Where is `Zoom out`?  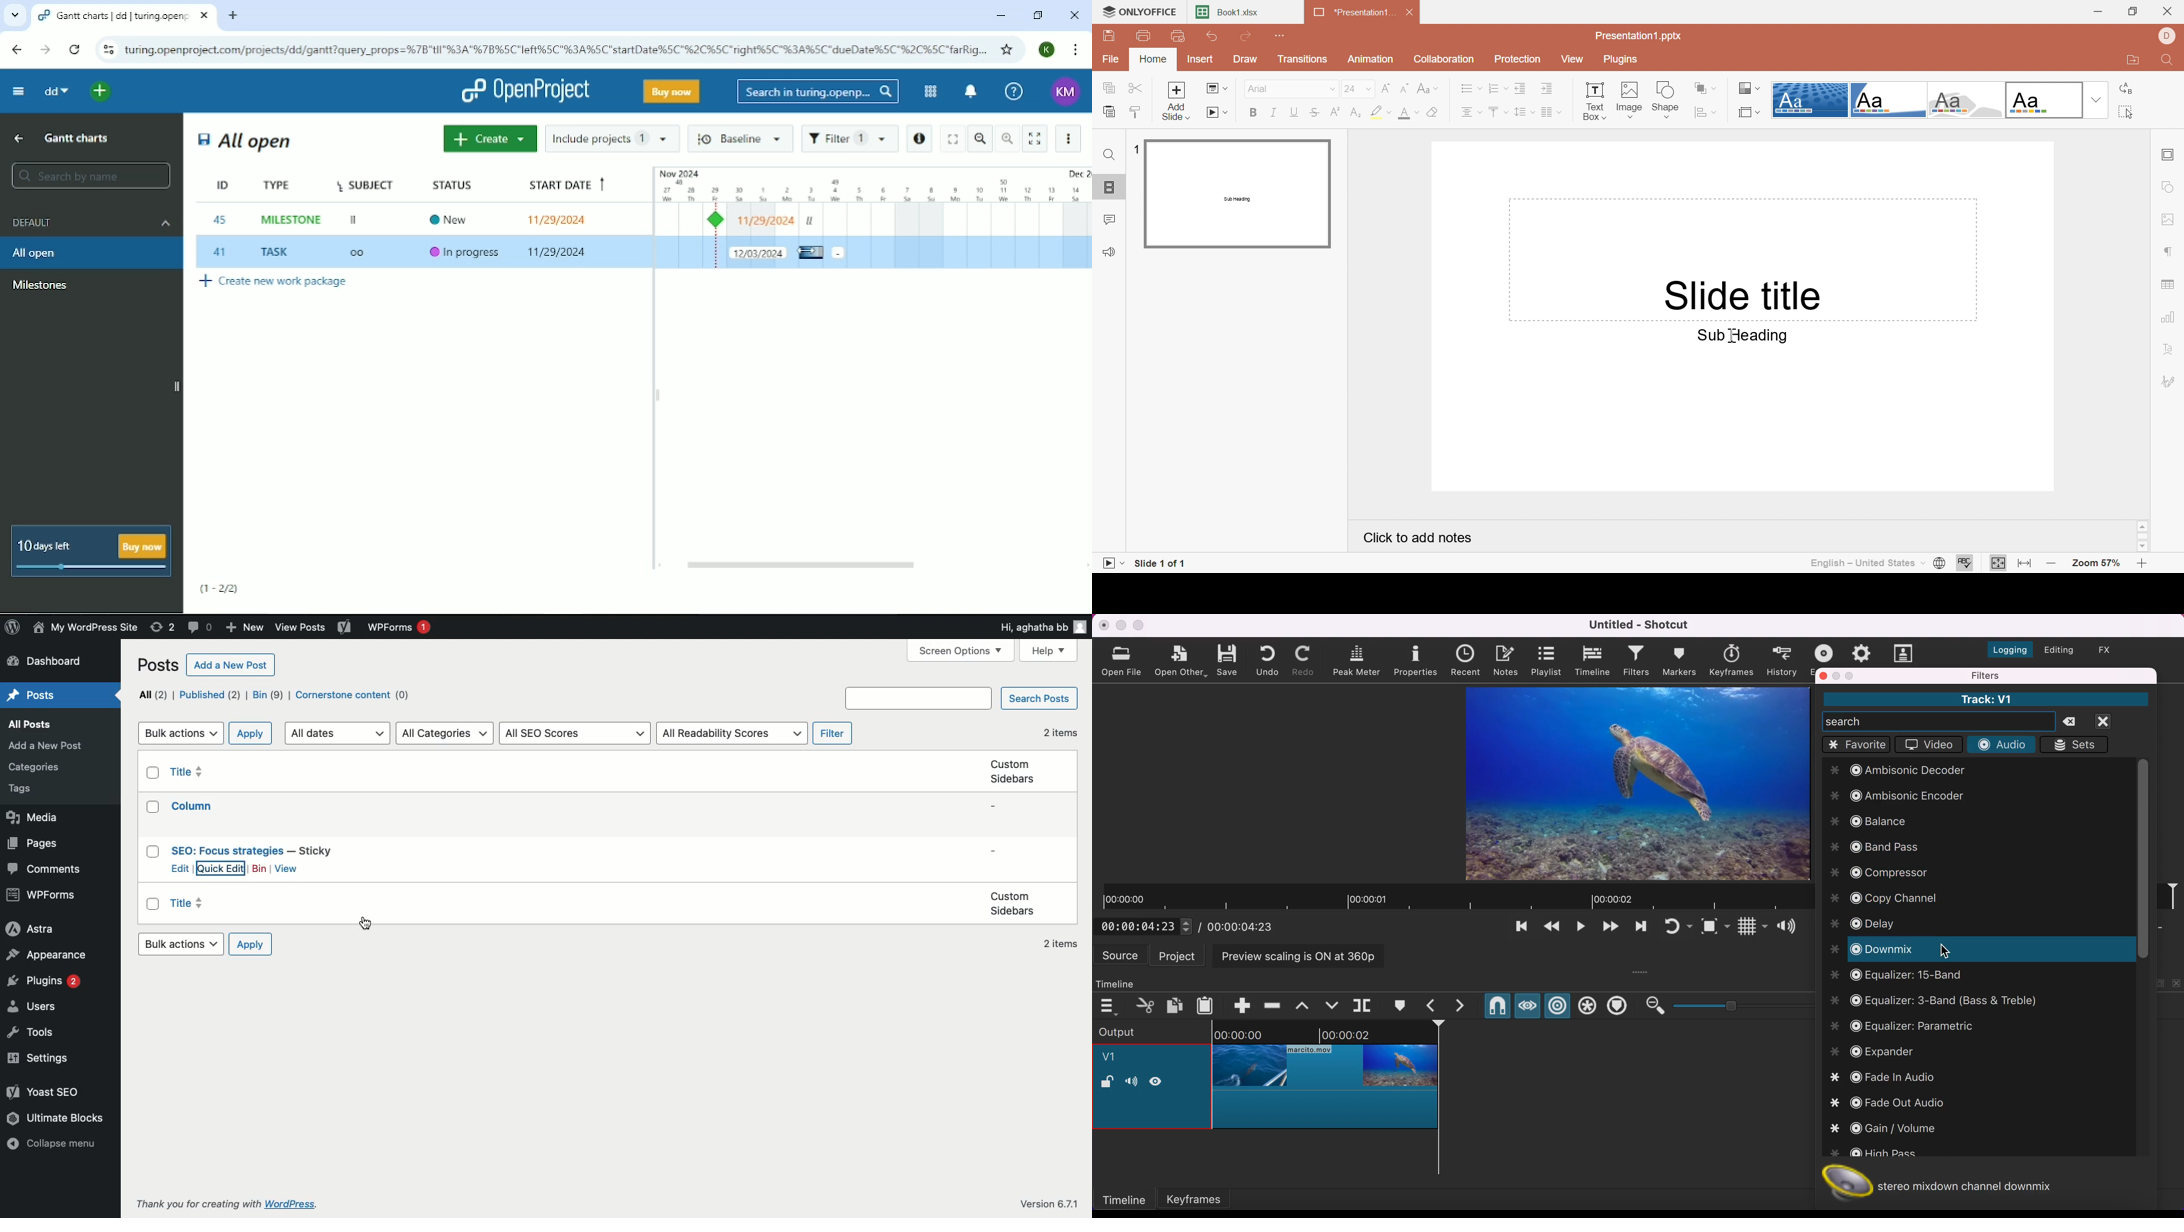
Zoom out is located at coordinates (2050, 561).